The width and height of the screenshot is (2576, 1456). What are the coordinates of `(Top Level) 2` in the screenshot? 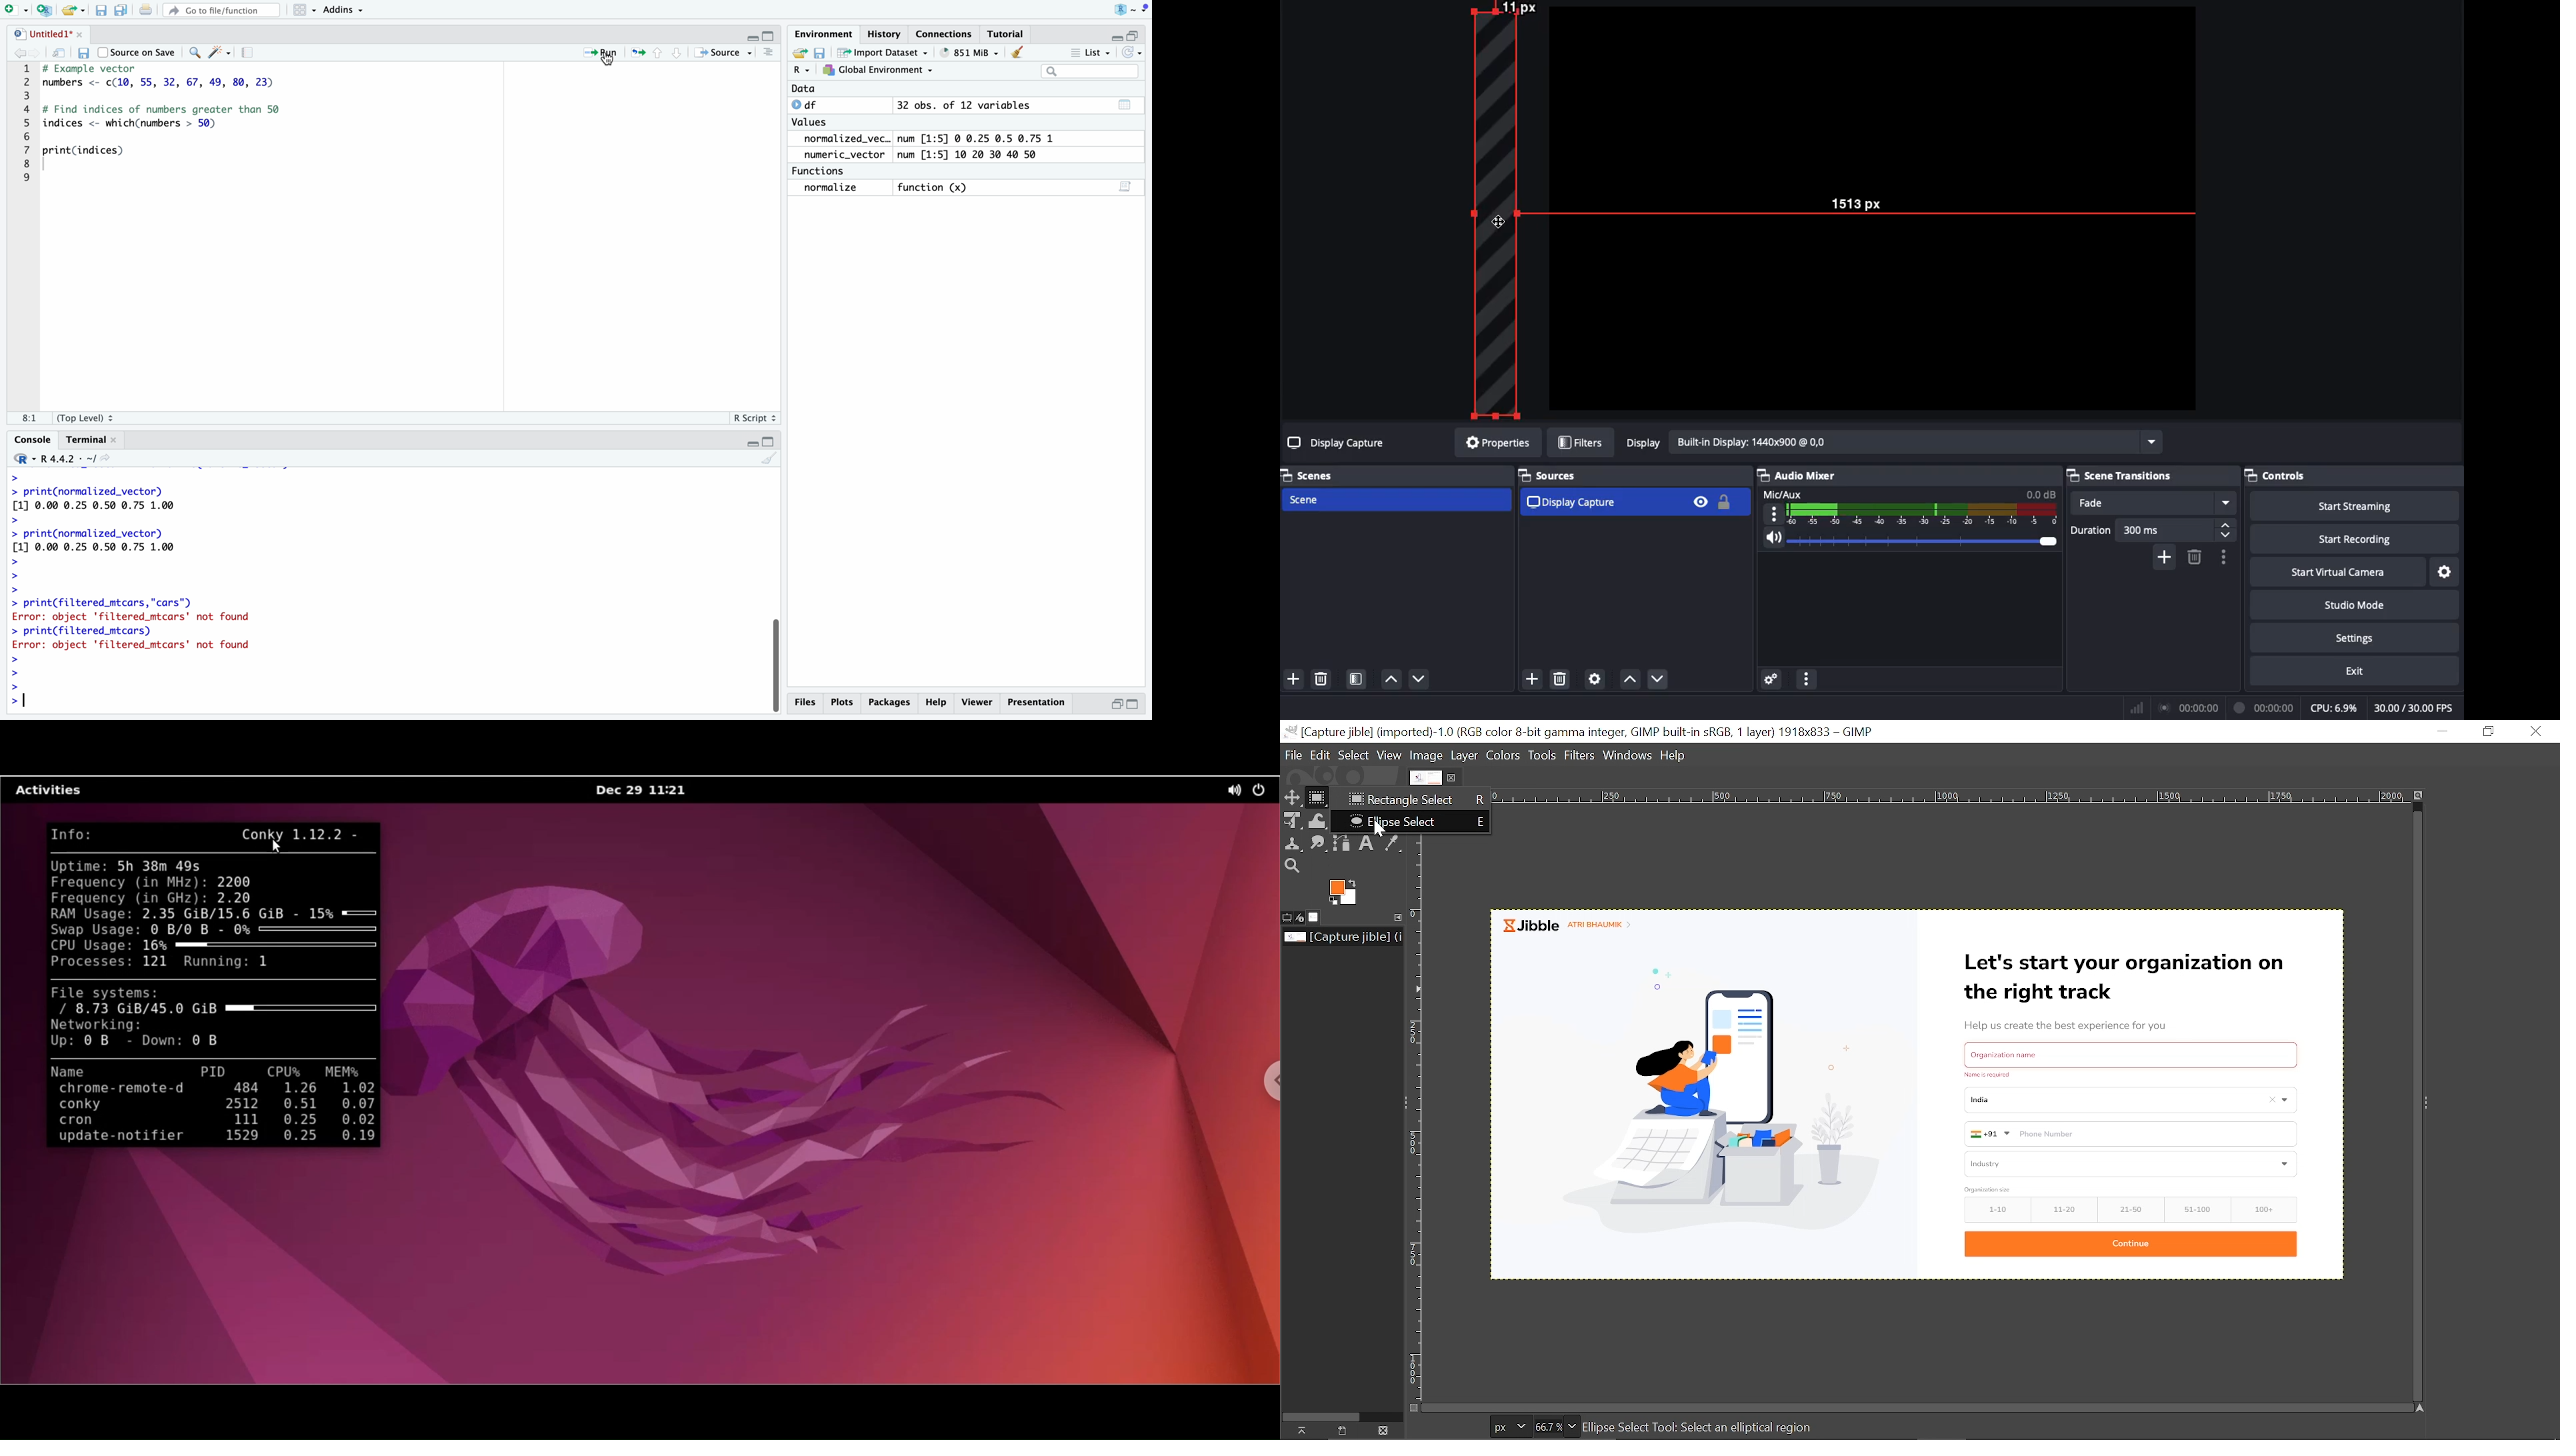 It's located at (86, 417).